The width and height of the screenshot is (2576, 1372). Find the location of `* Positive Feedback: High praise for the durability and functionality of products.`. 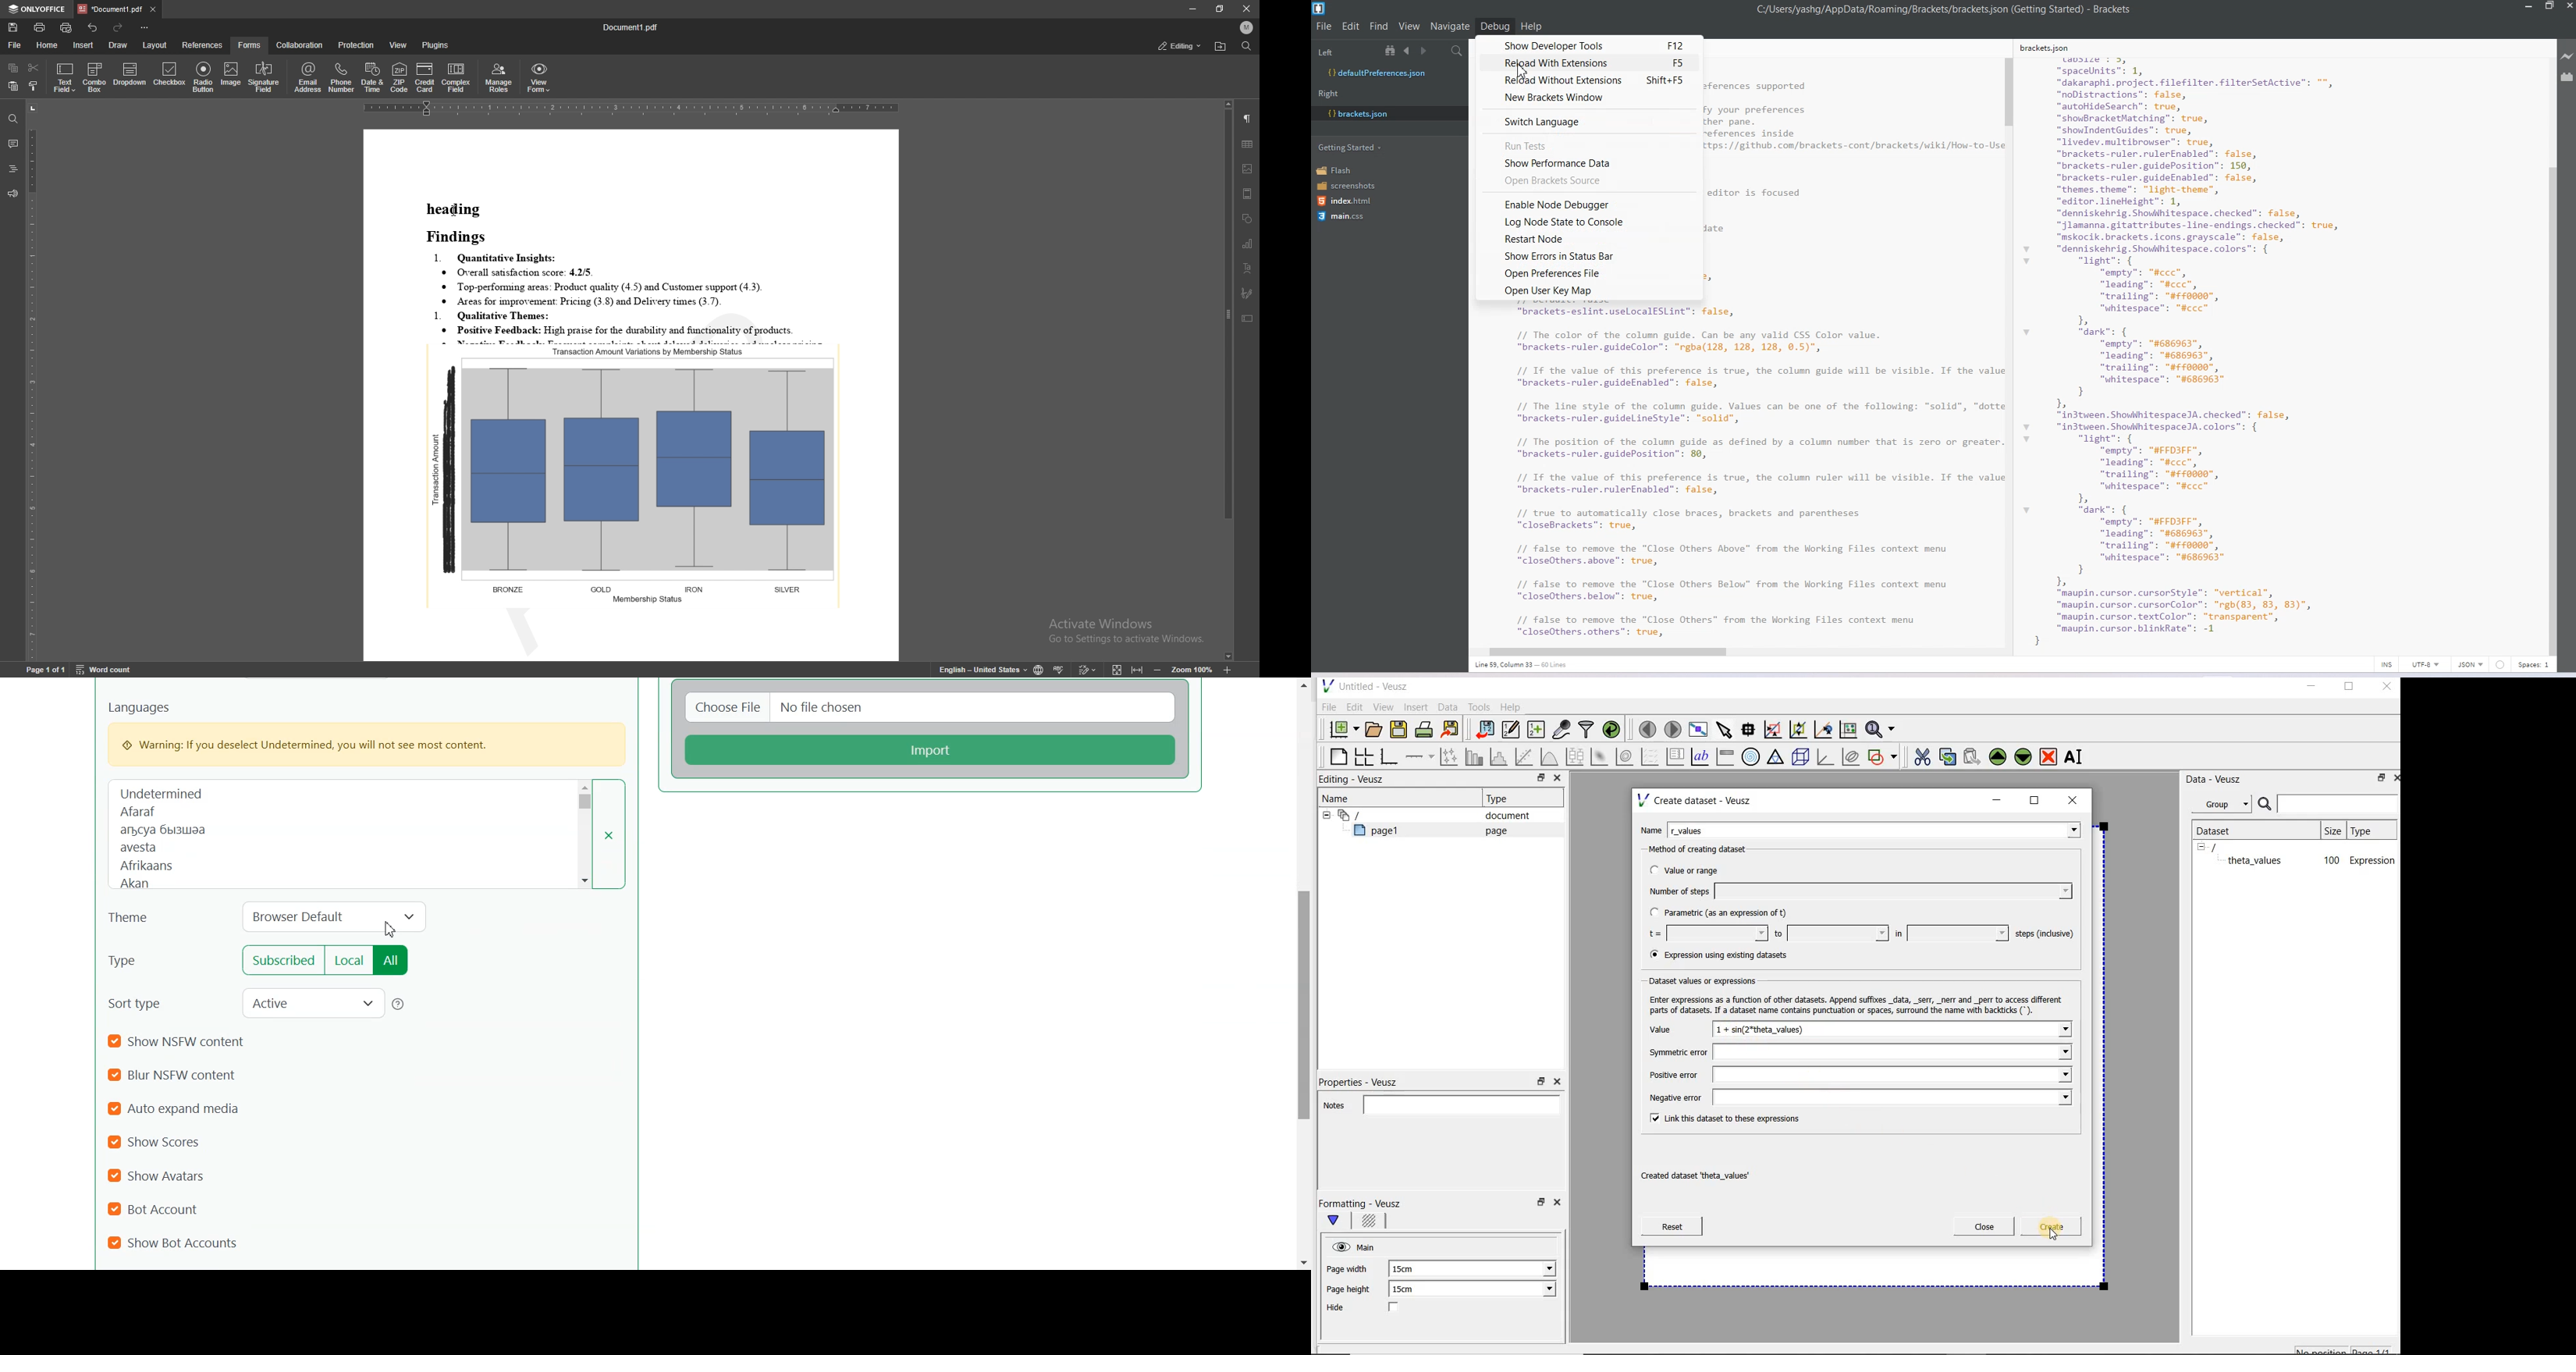

* Positive Feedback: High praise for the durability and functionality of products. is located at coordinates (640, 331).